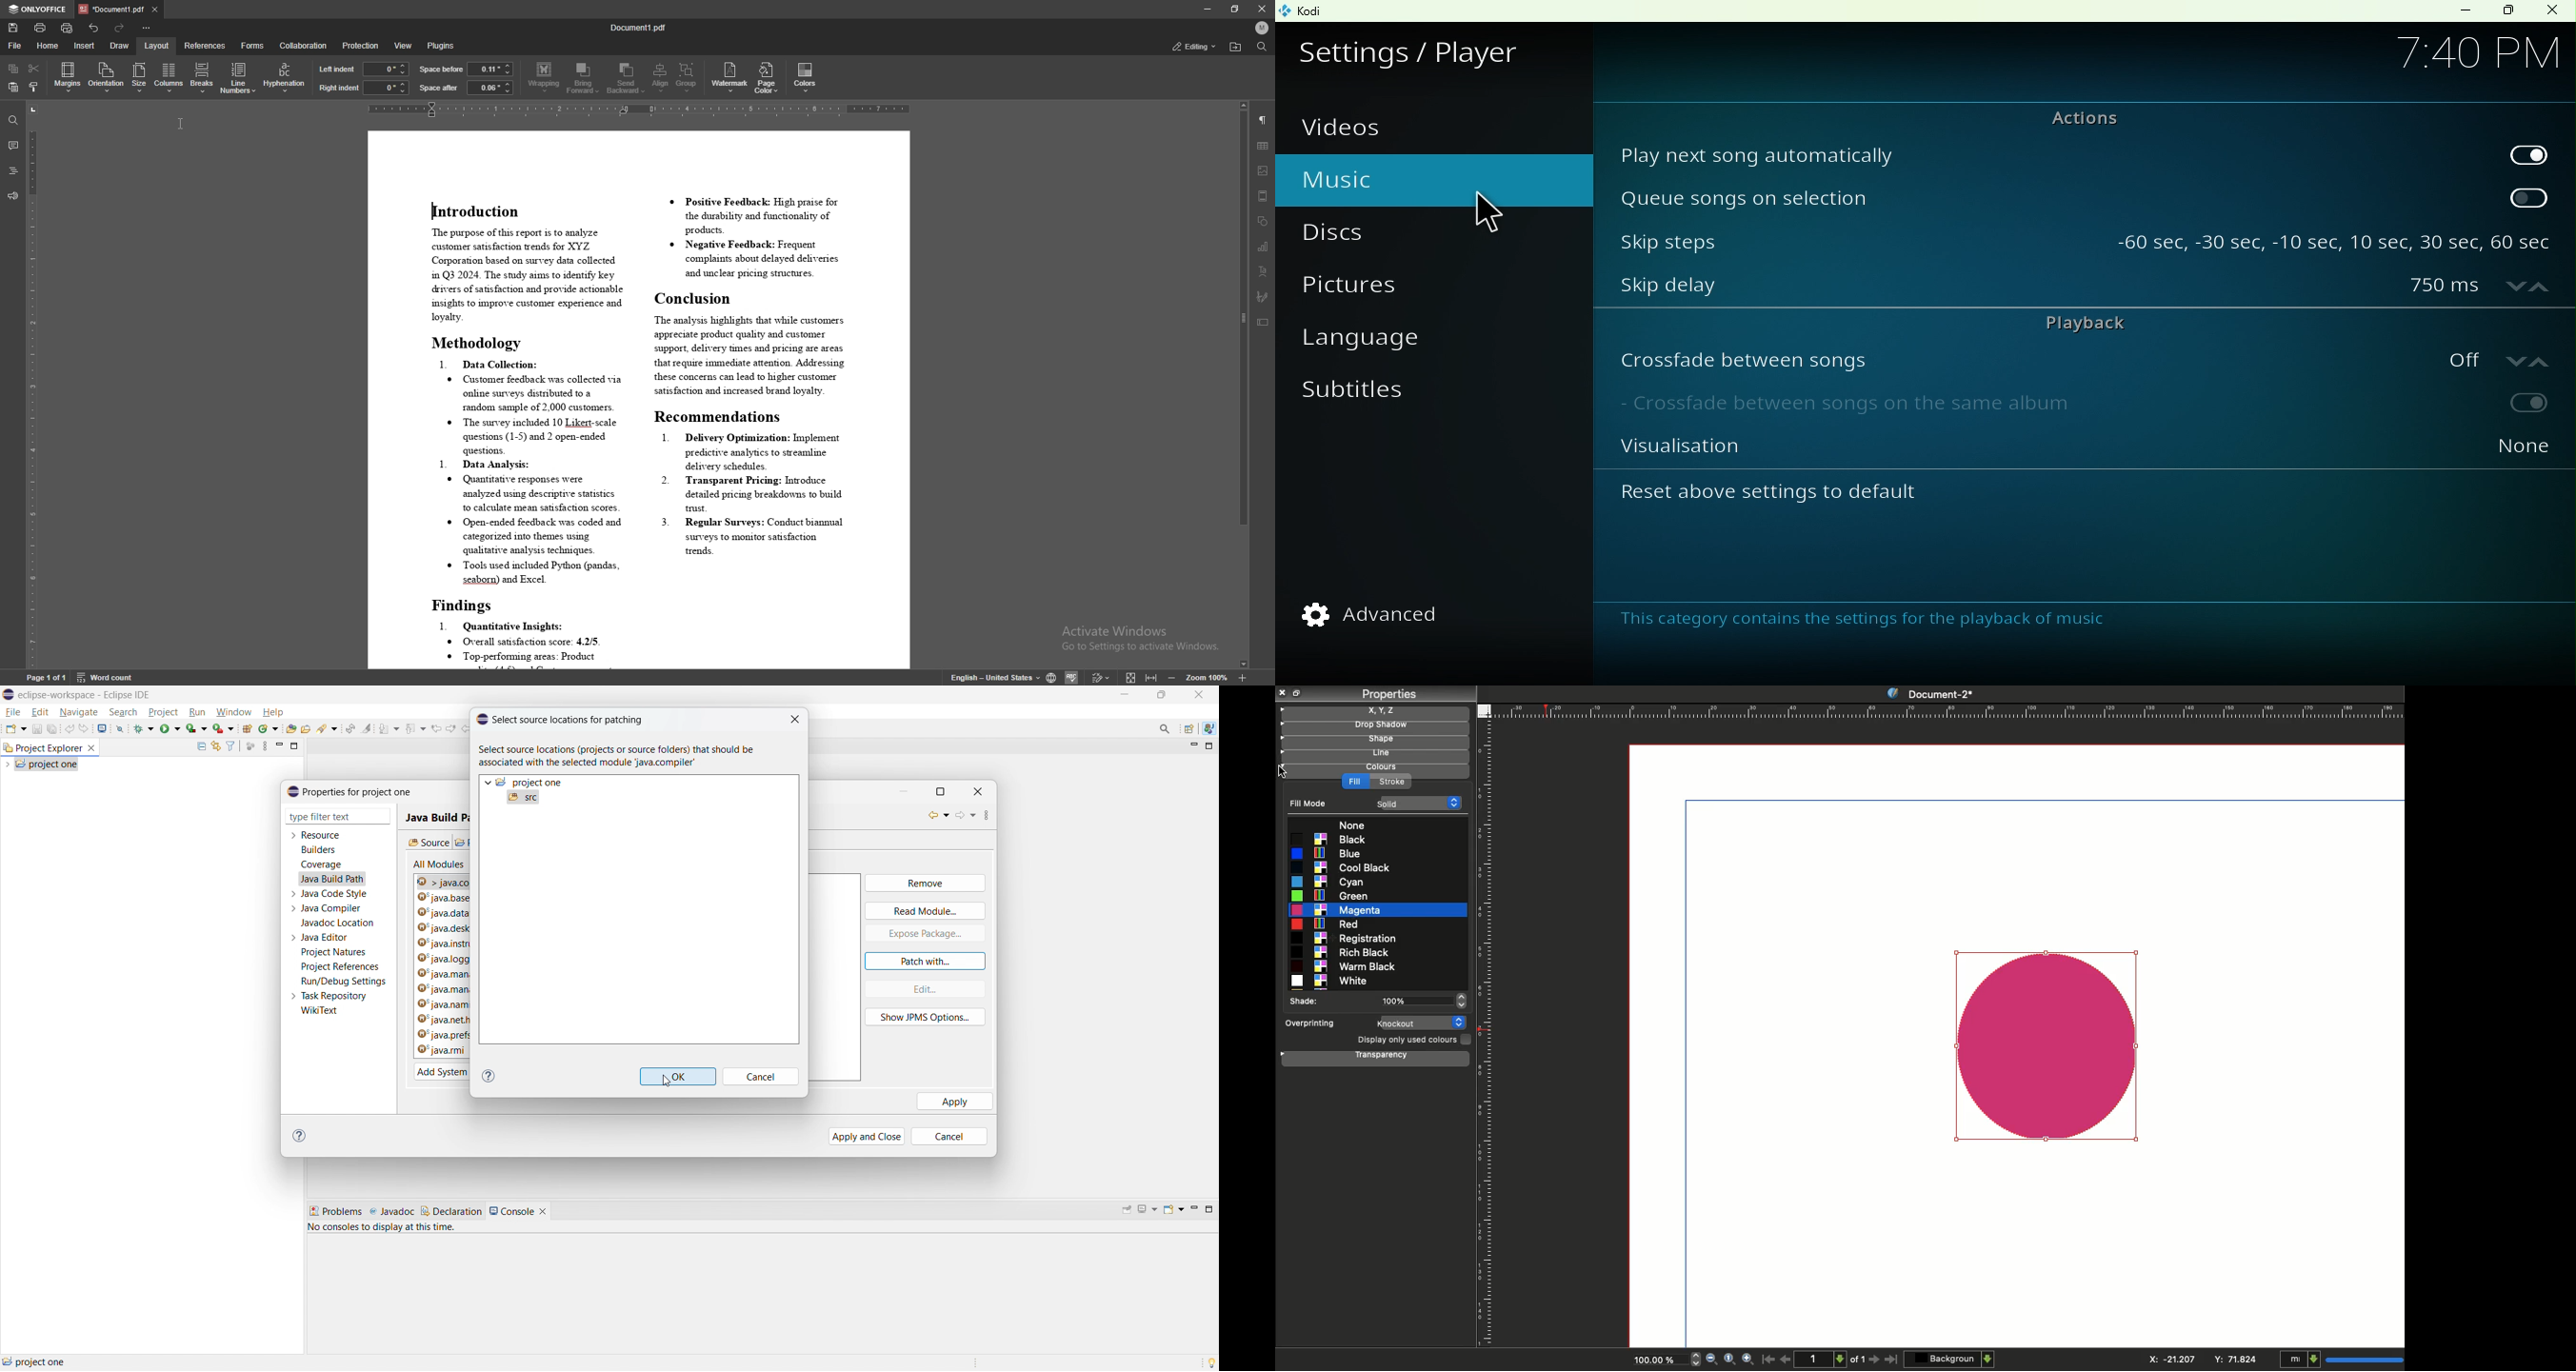 The image size is (2576, 1372). I want to click on Skip delay, so click(1998, 289).